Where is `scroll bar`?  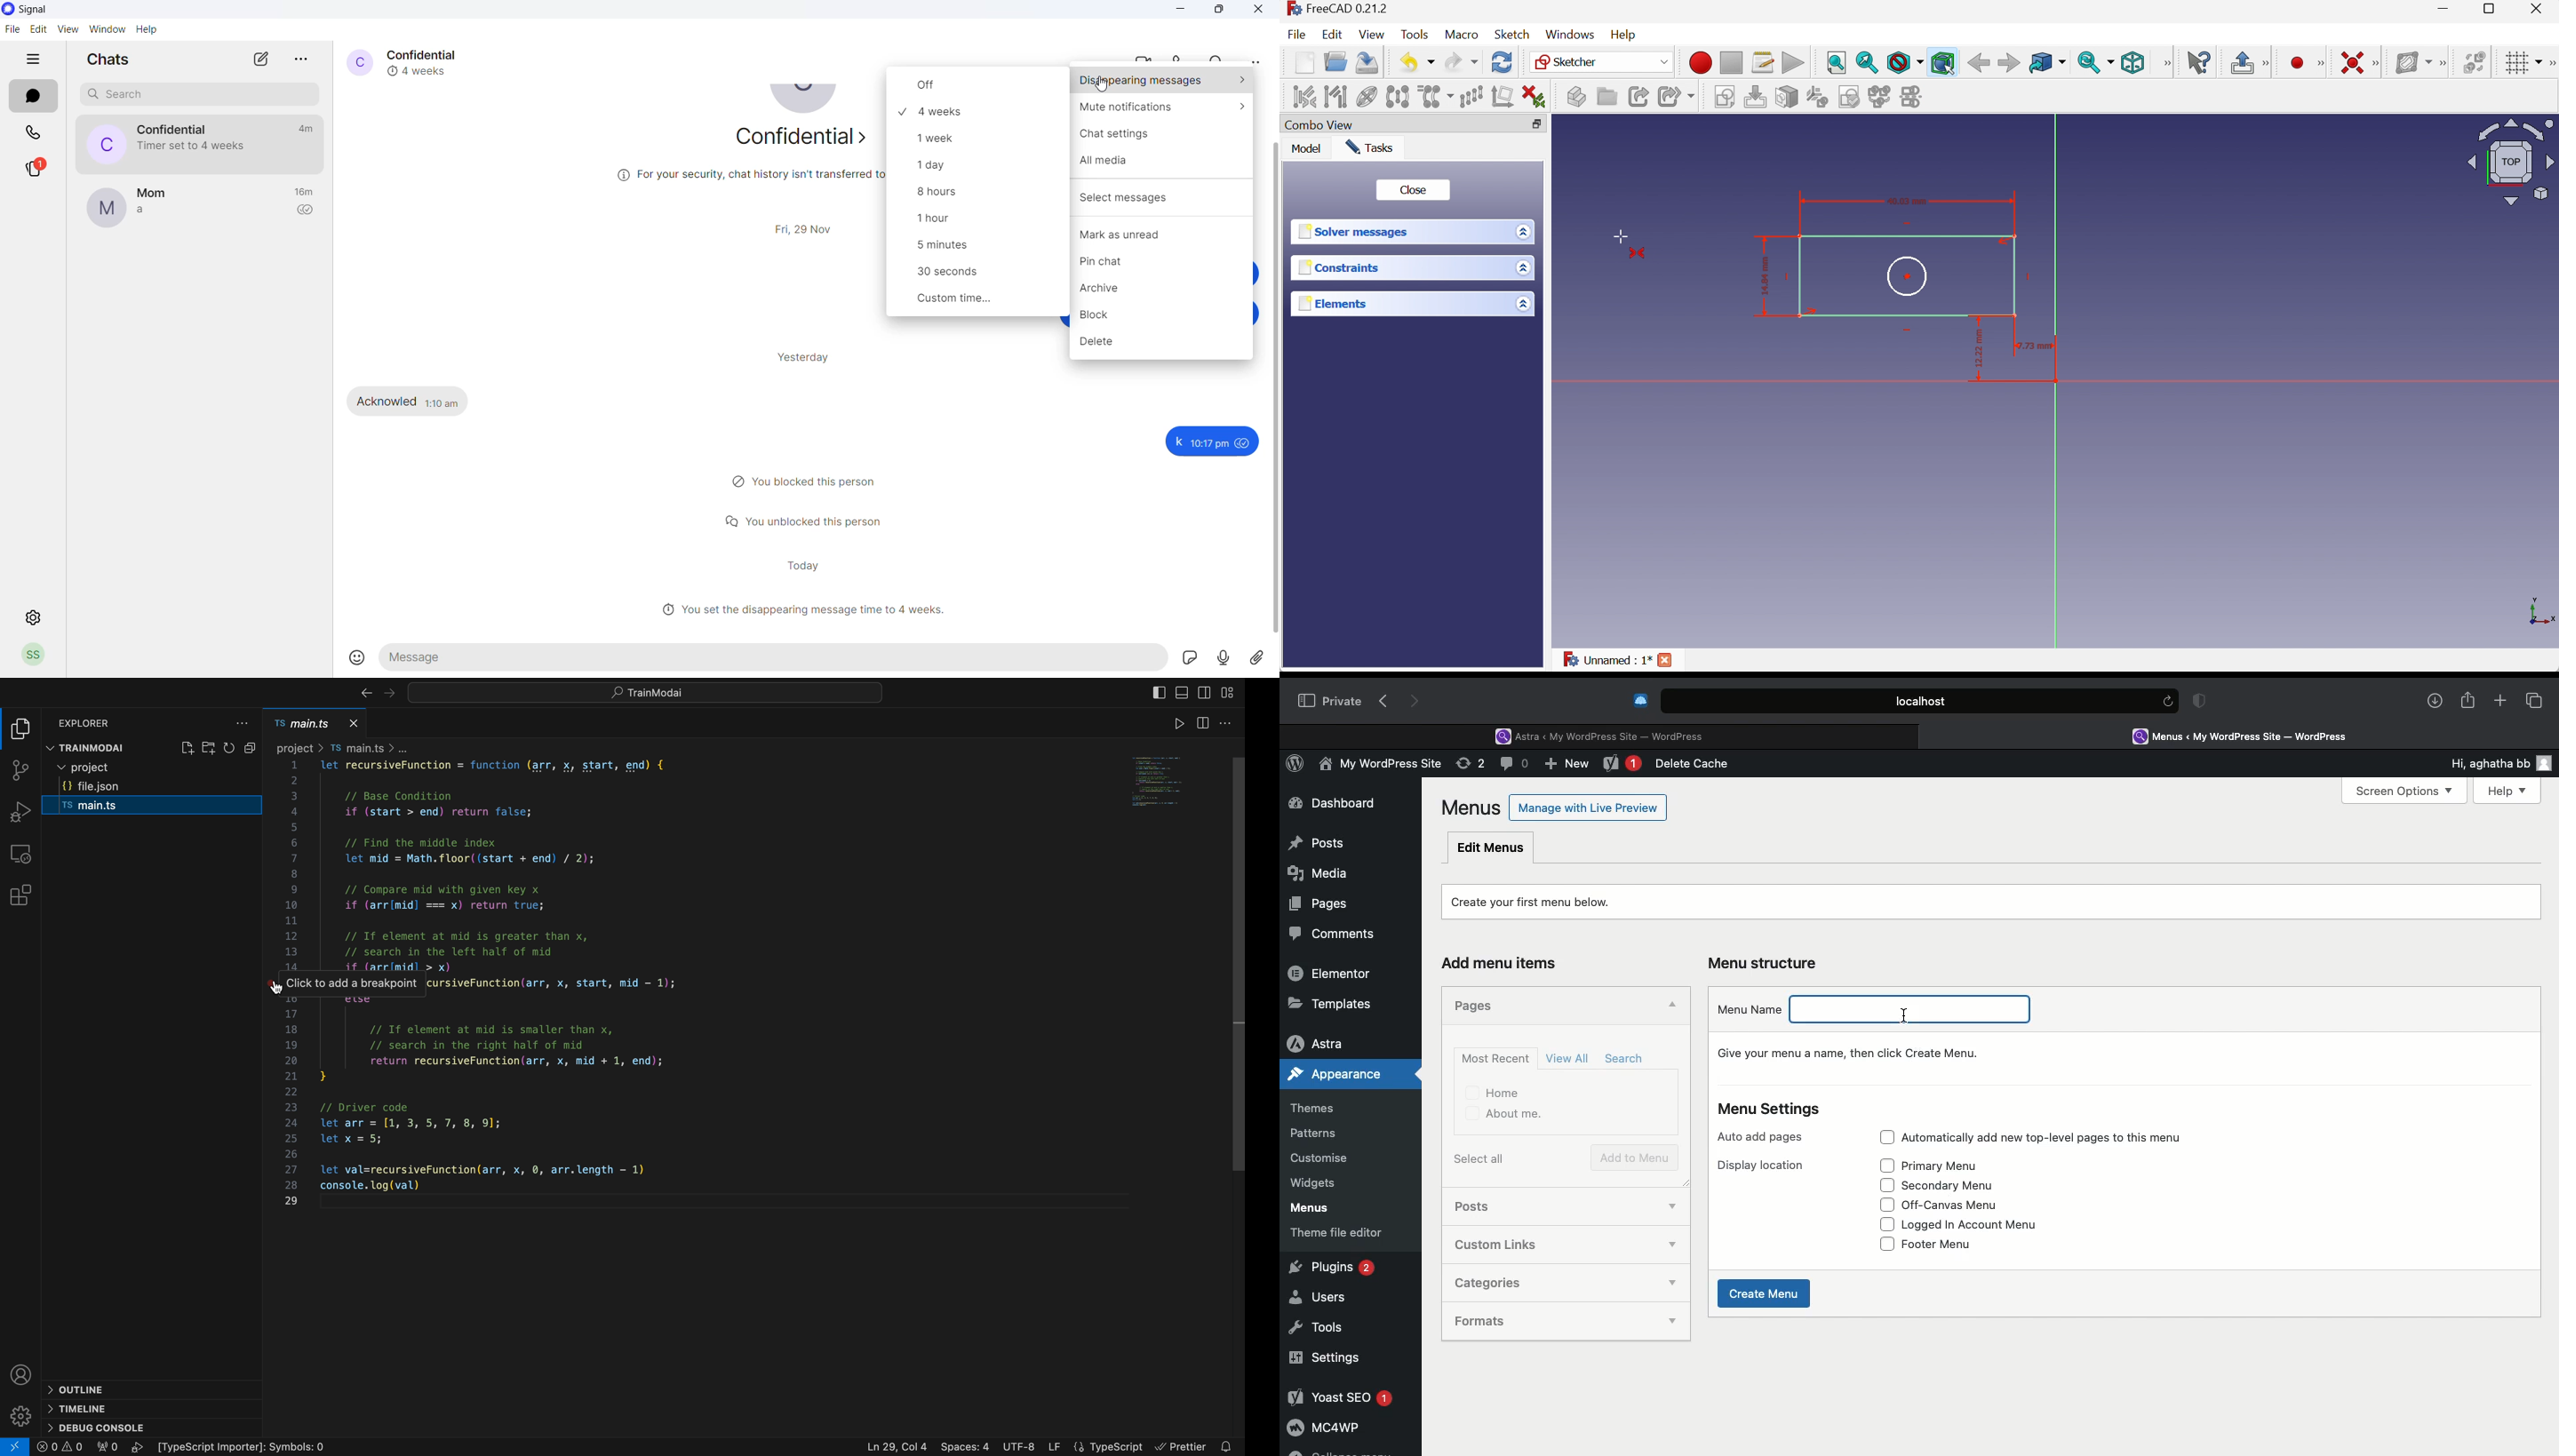 scroll bar is located at coordinates (1235, 982).